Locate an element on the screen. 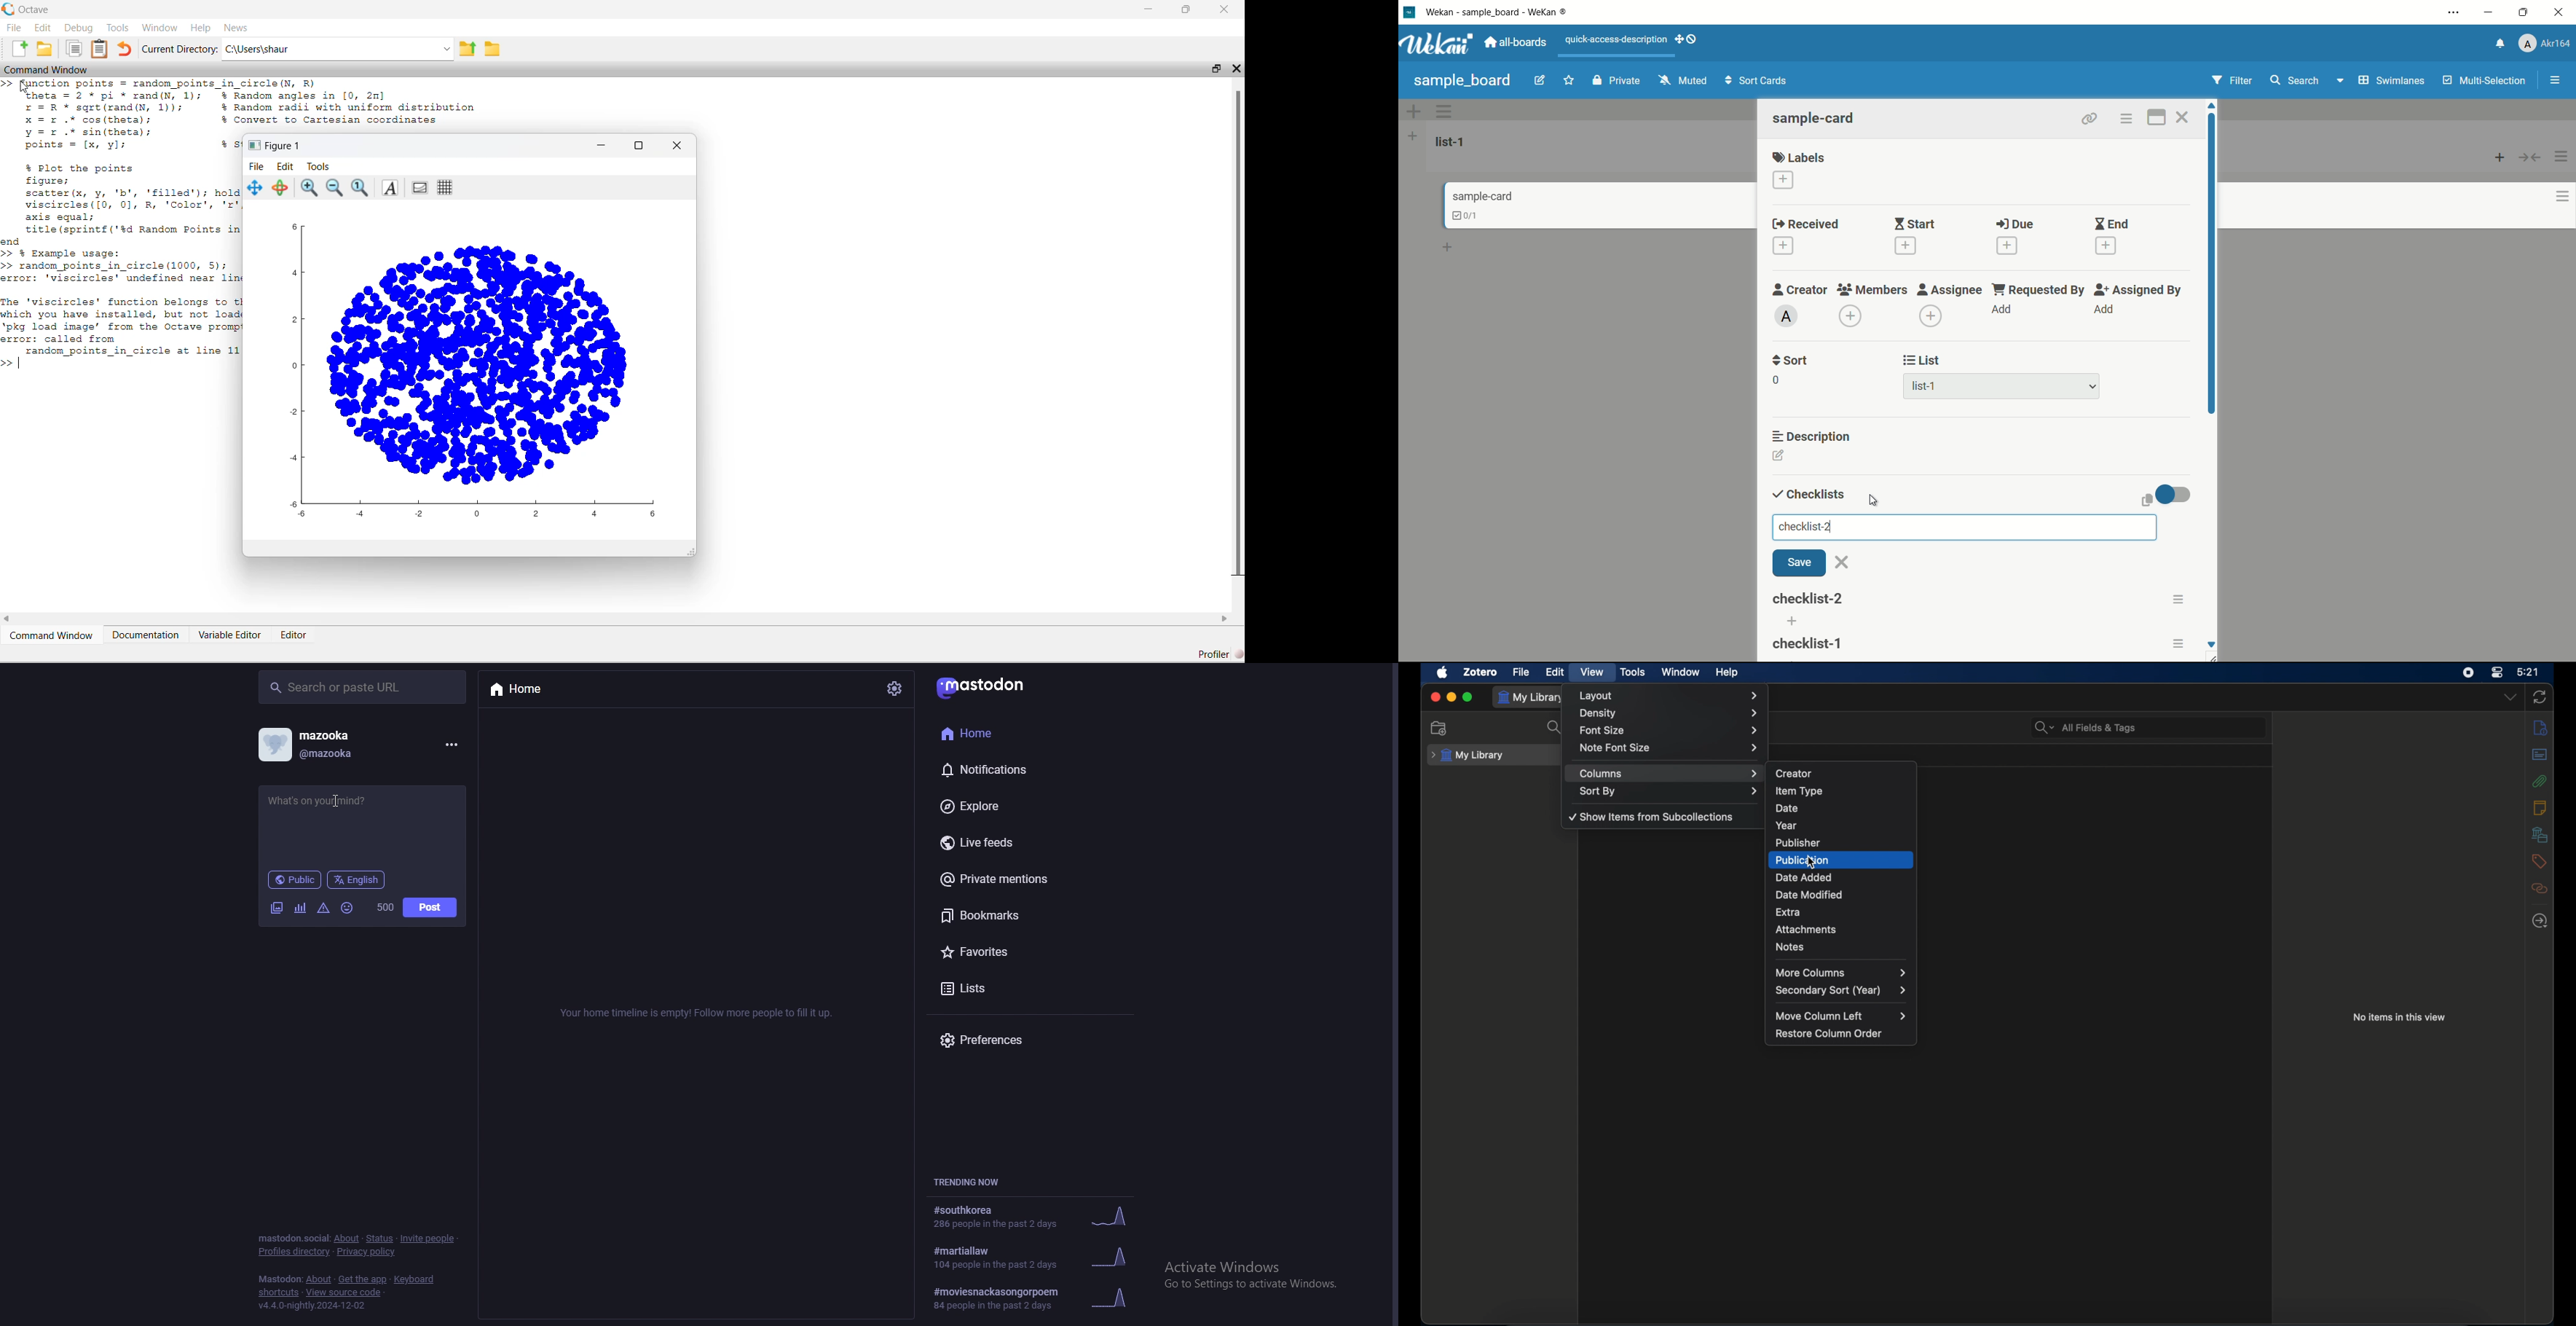 The width and height of the screenshot is (2576, 1344). card name is located at coordinates (1482, 196).